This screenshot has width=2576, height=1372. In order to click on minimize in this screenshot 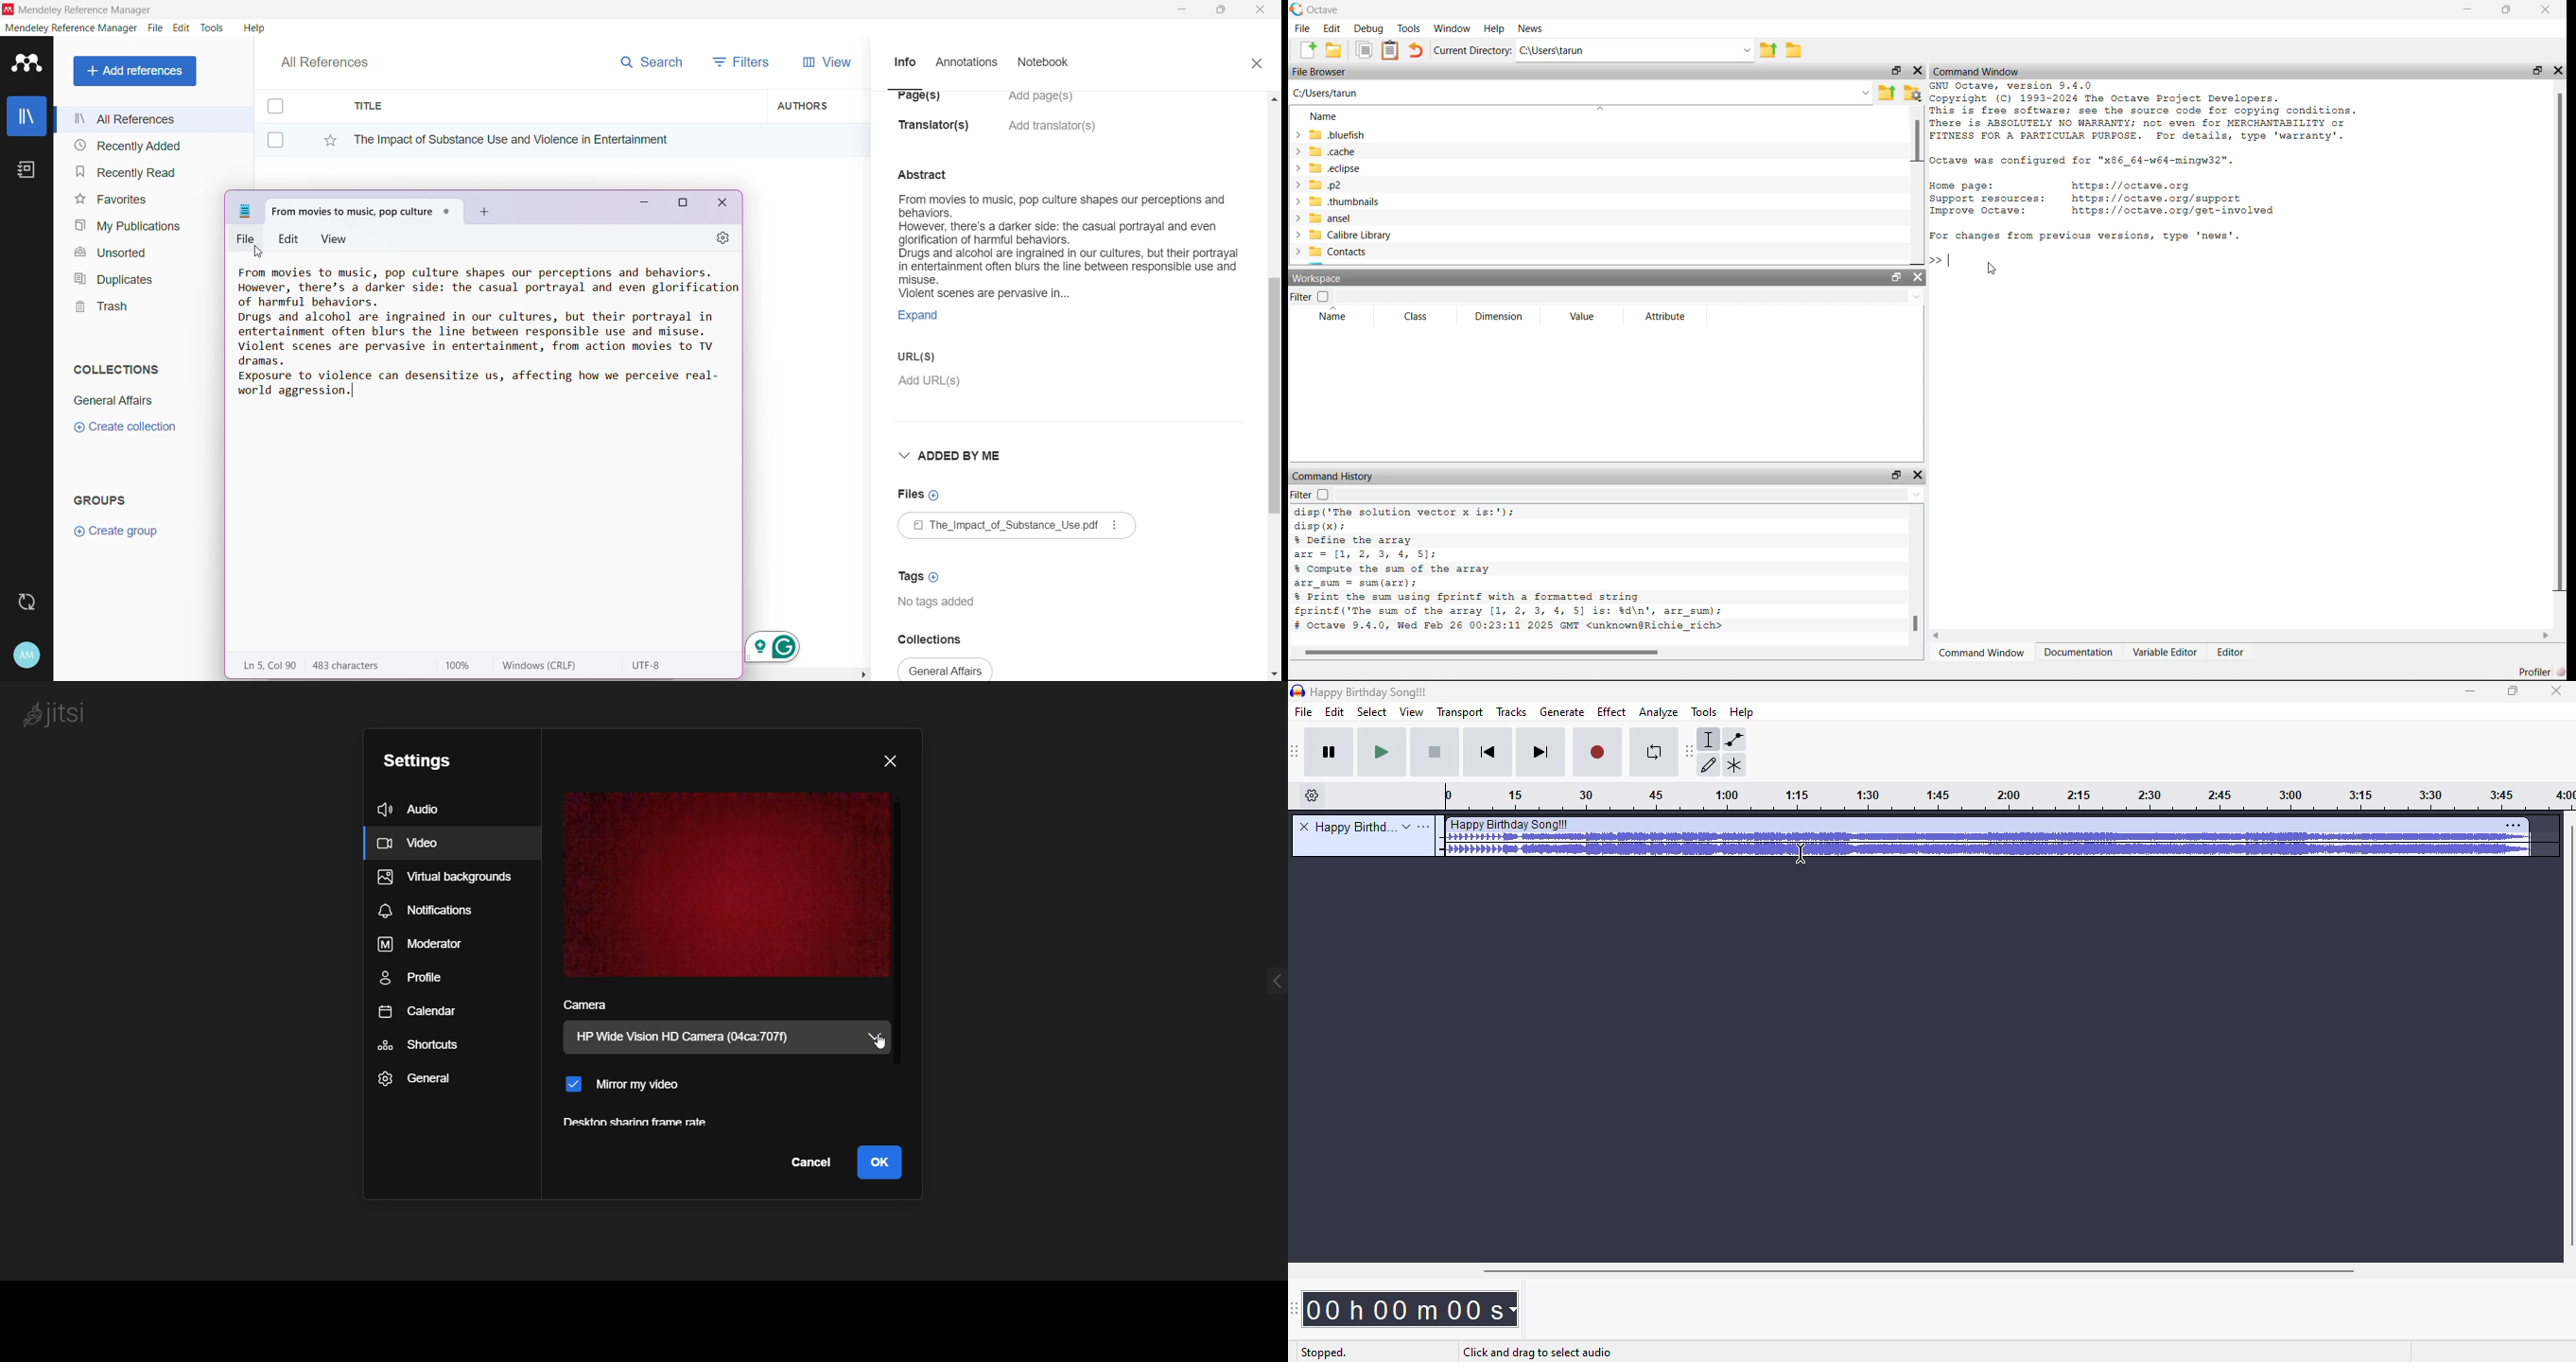, I will do `click(2471, 692)`.